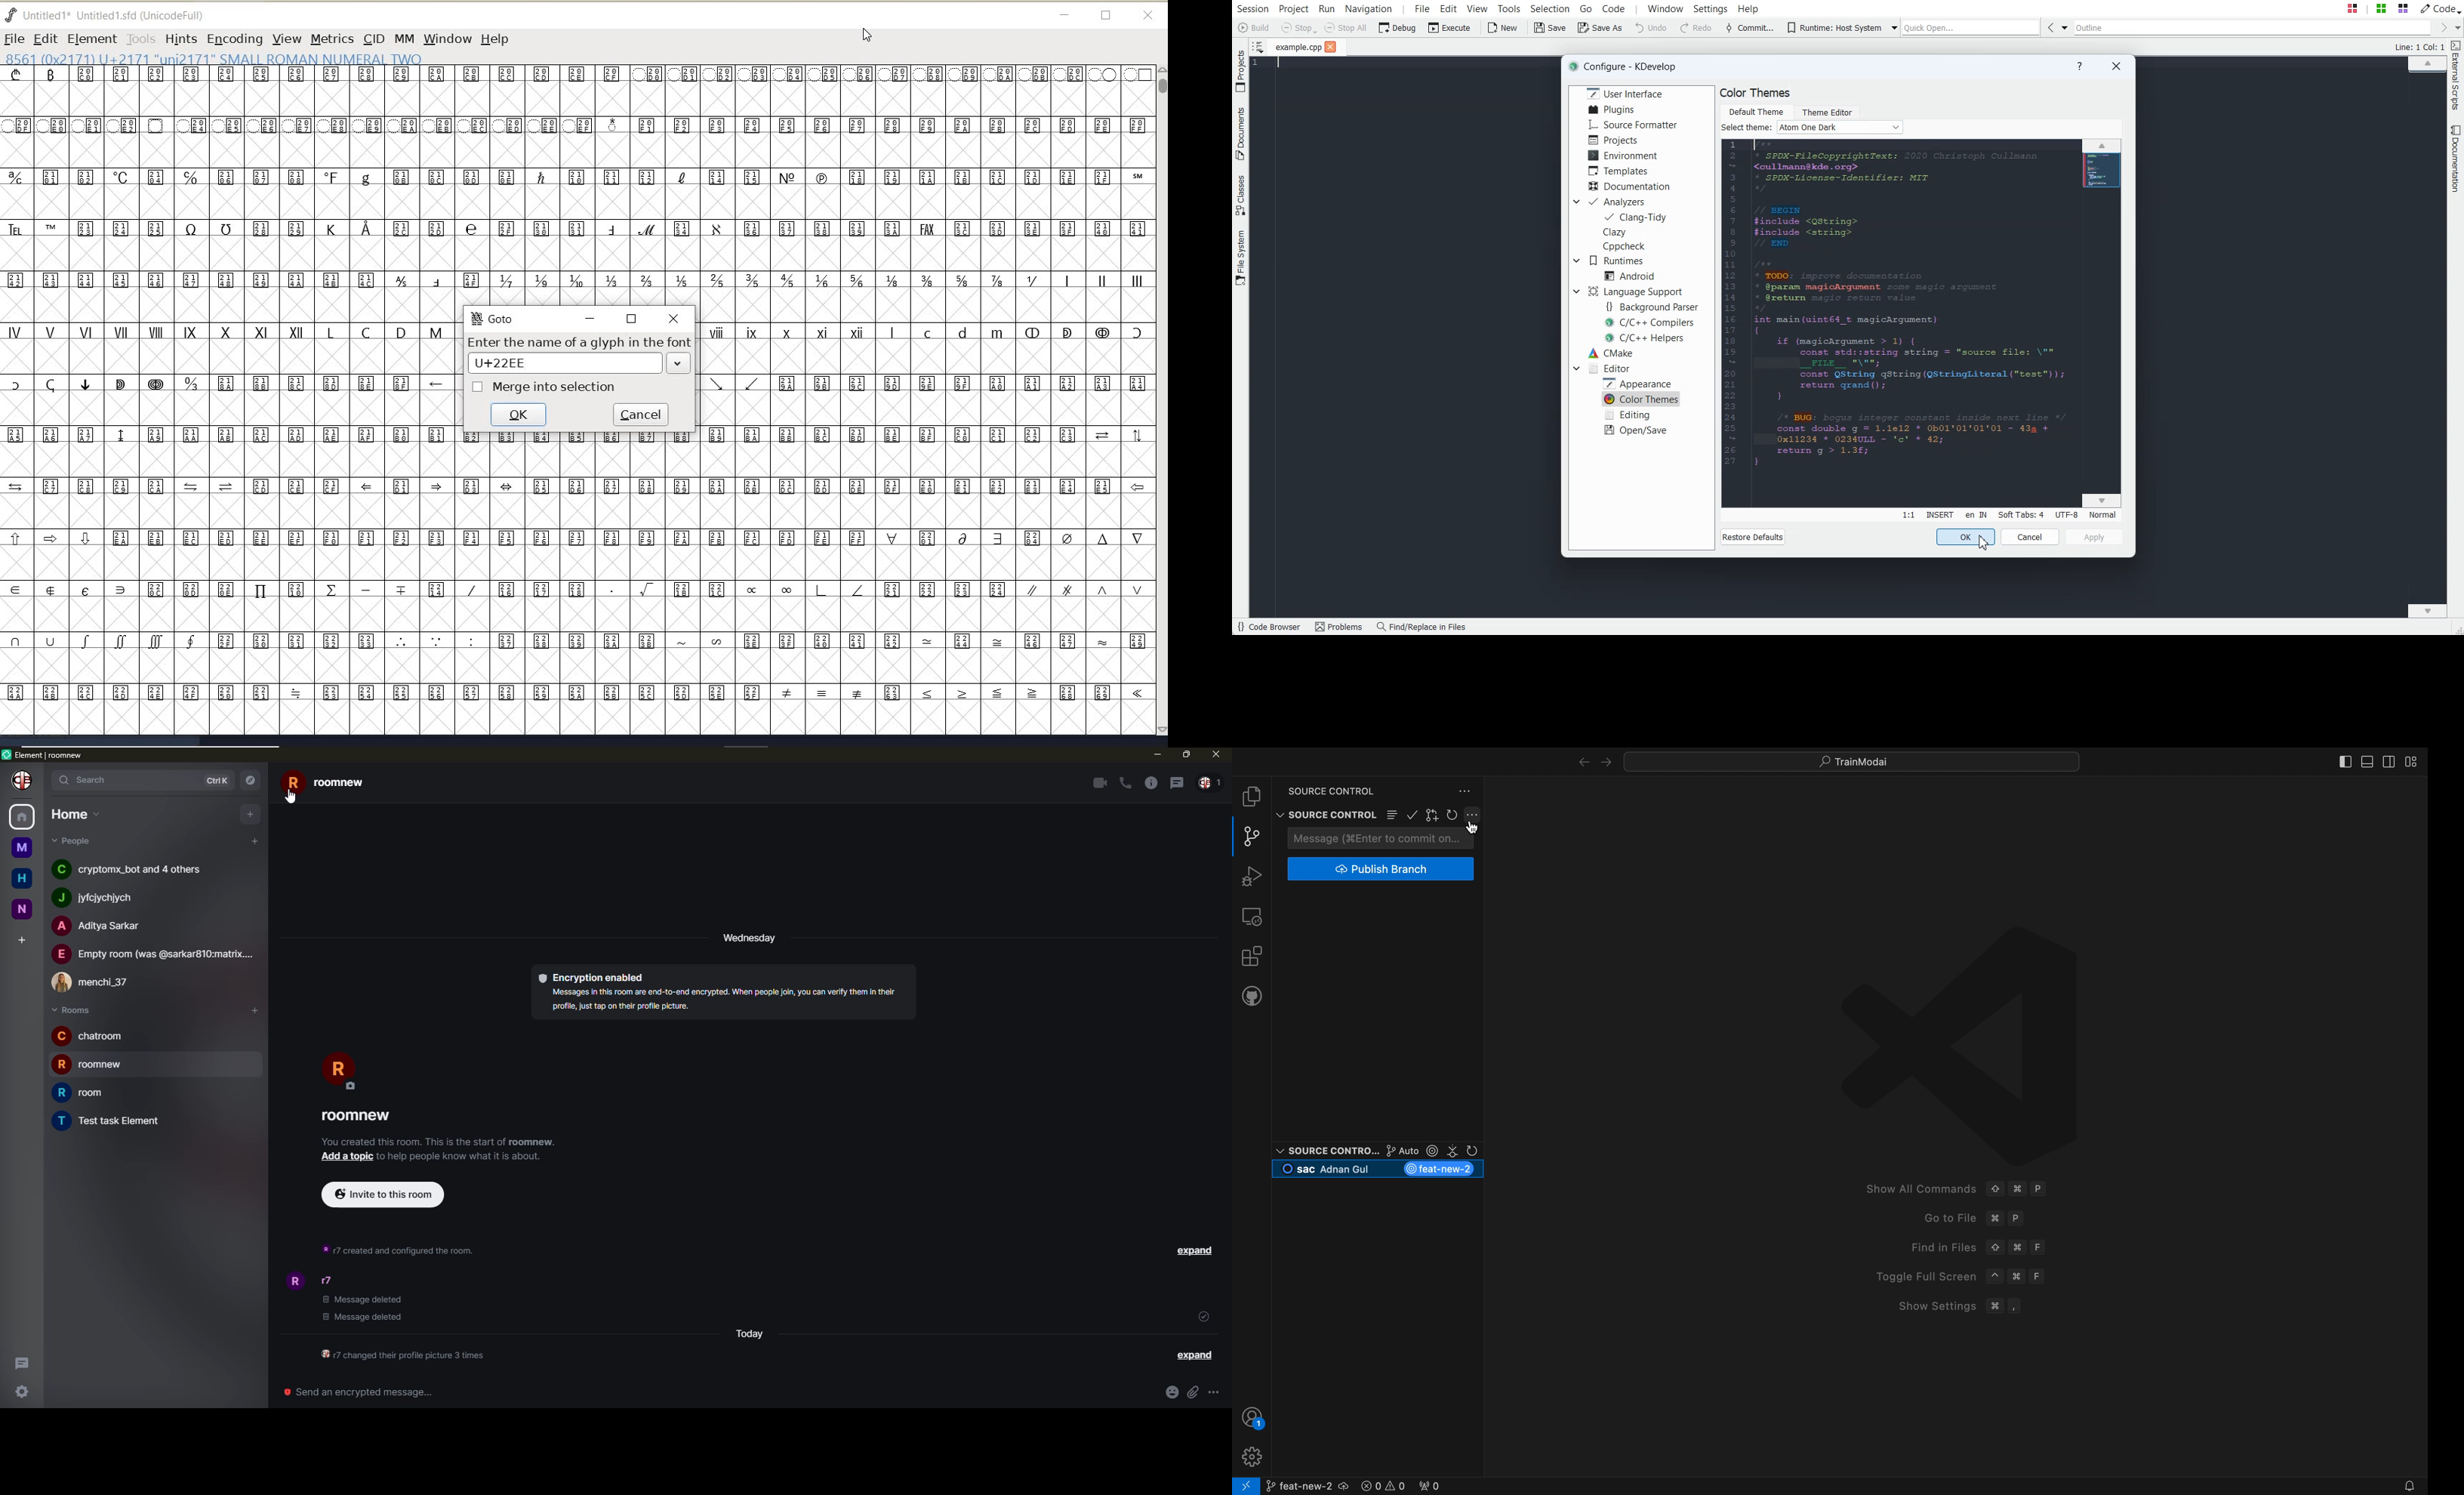 The height and width of the screenshot is (1512, 2464). I want to click on new, so click(22, 910).